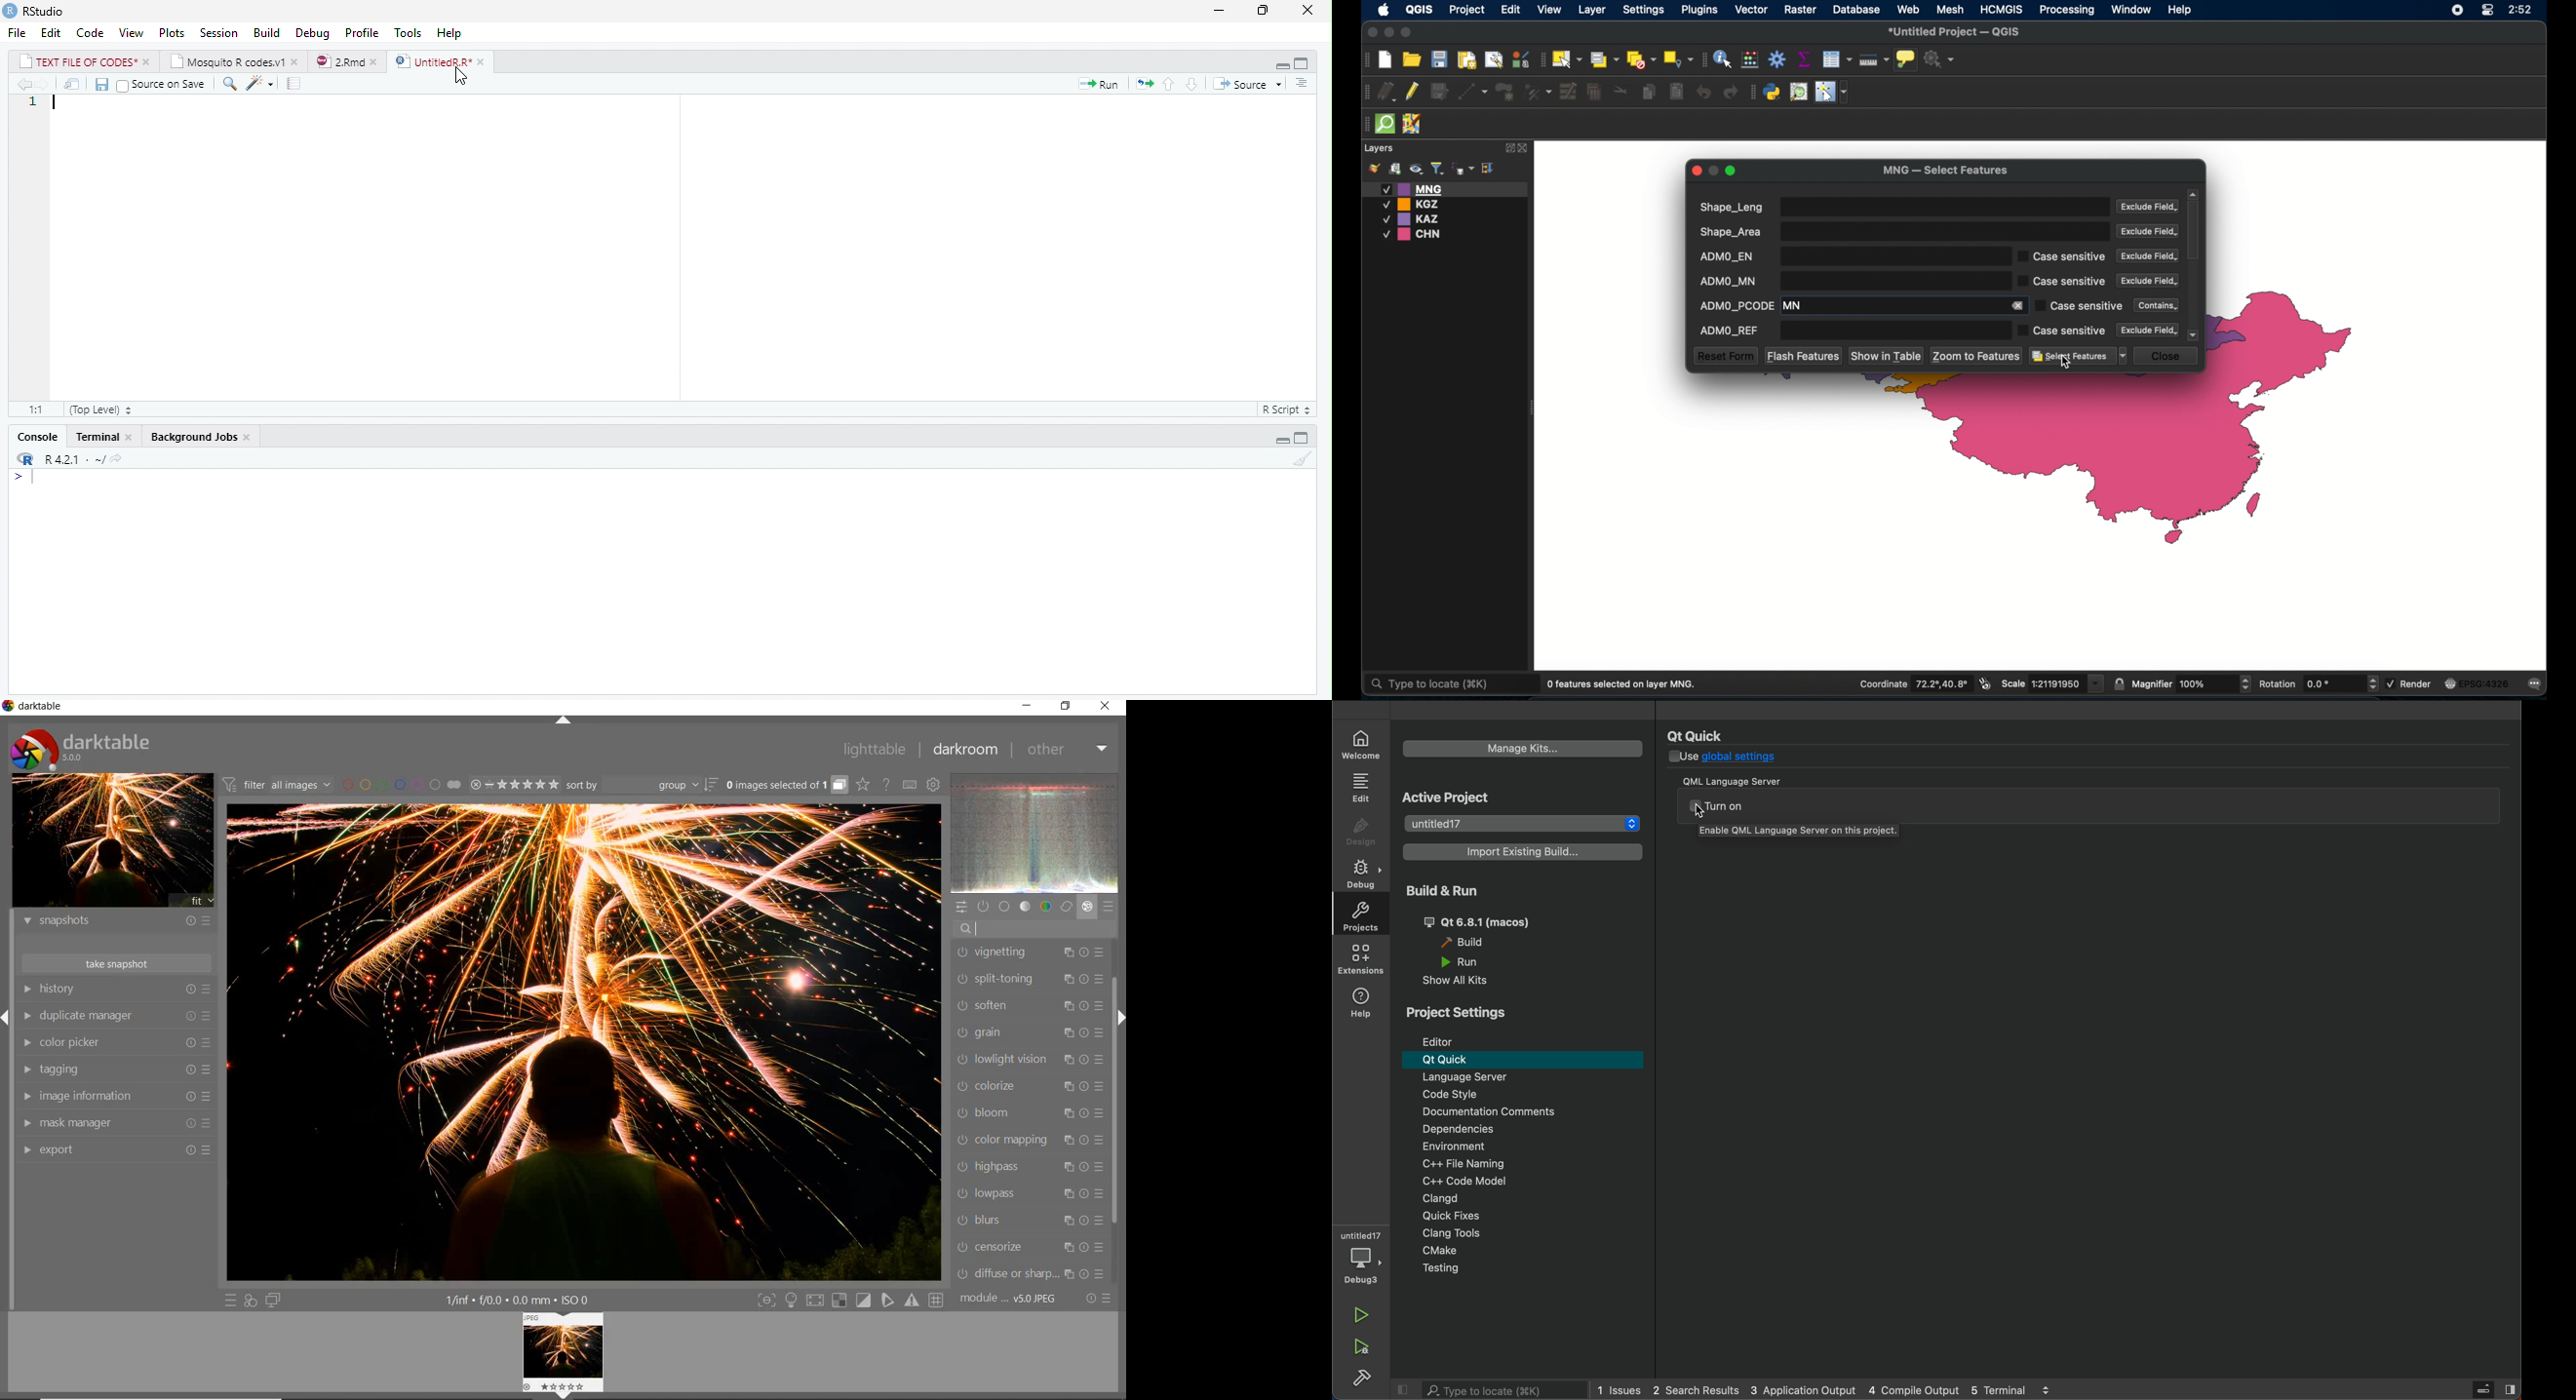 This screenshot has width=2576, height=1400. What do you see at coordinates (1801, 833) in the screenshot?
I see `Enable QML Language Server` at bounding box center [1801, 833].